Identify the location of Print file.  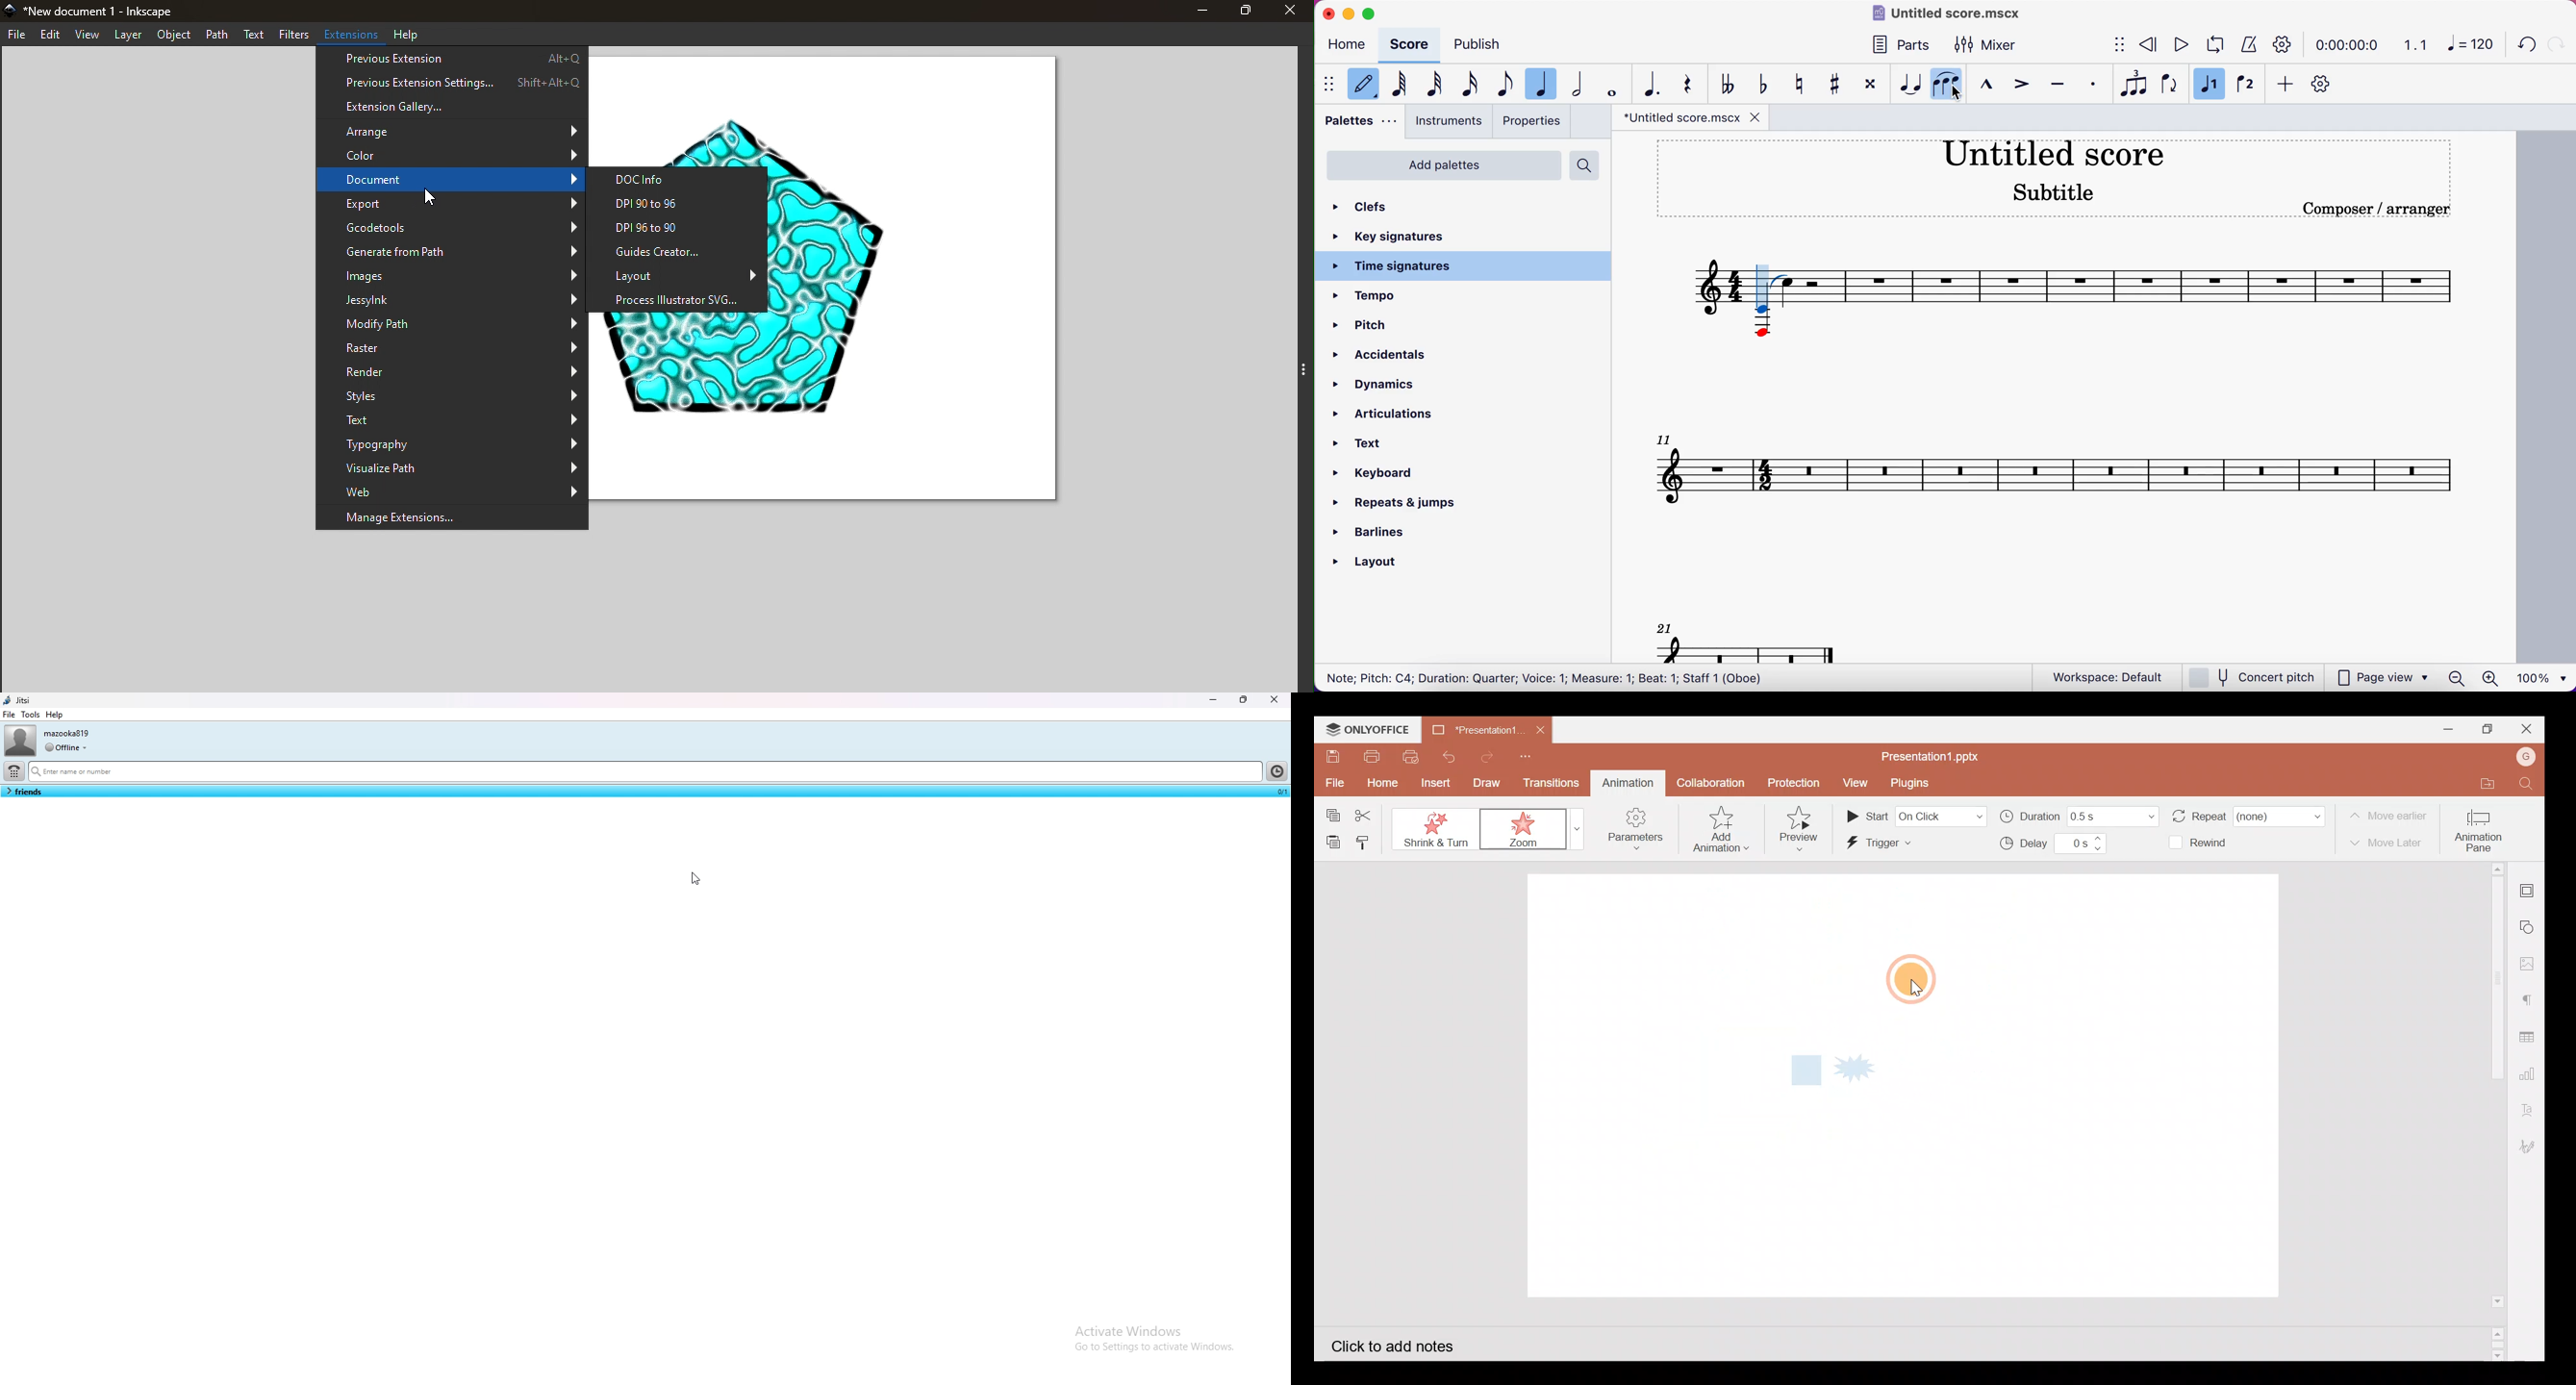
(1373, 756).